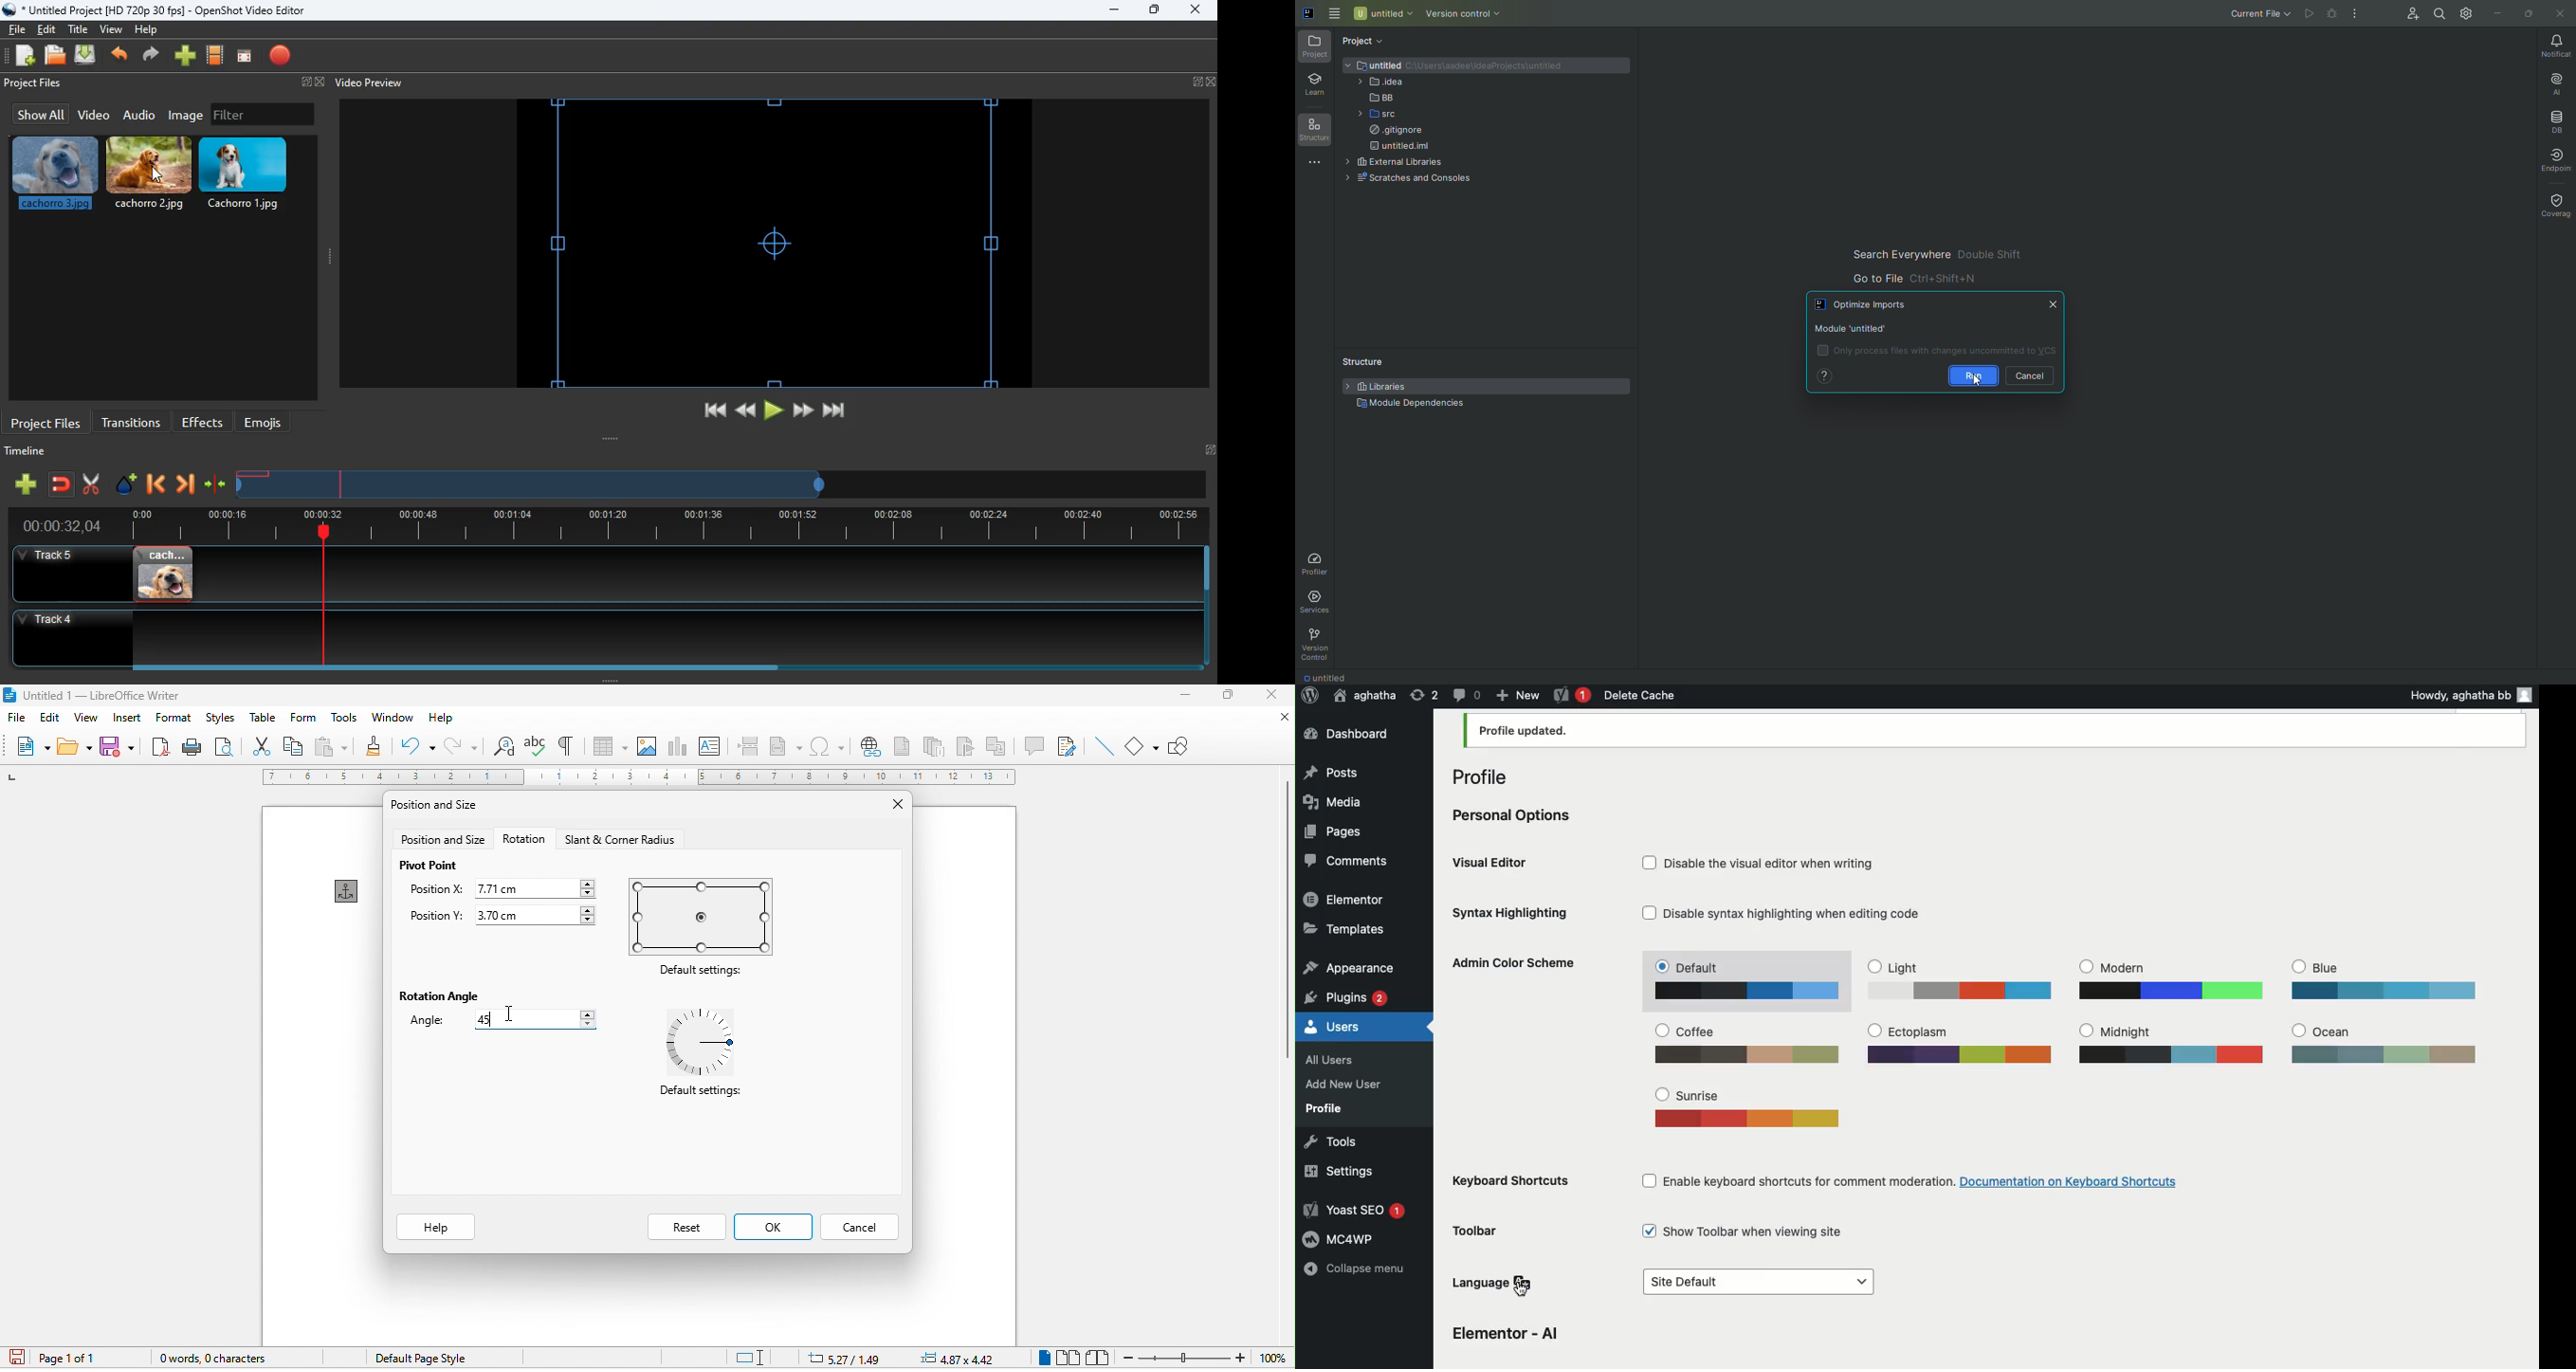  Describe the element at coordinates (1348, 965) in the screenshot. I see `Appearance` at that location.